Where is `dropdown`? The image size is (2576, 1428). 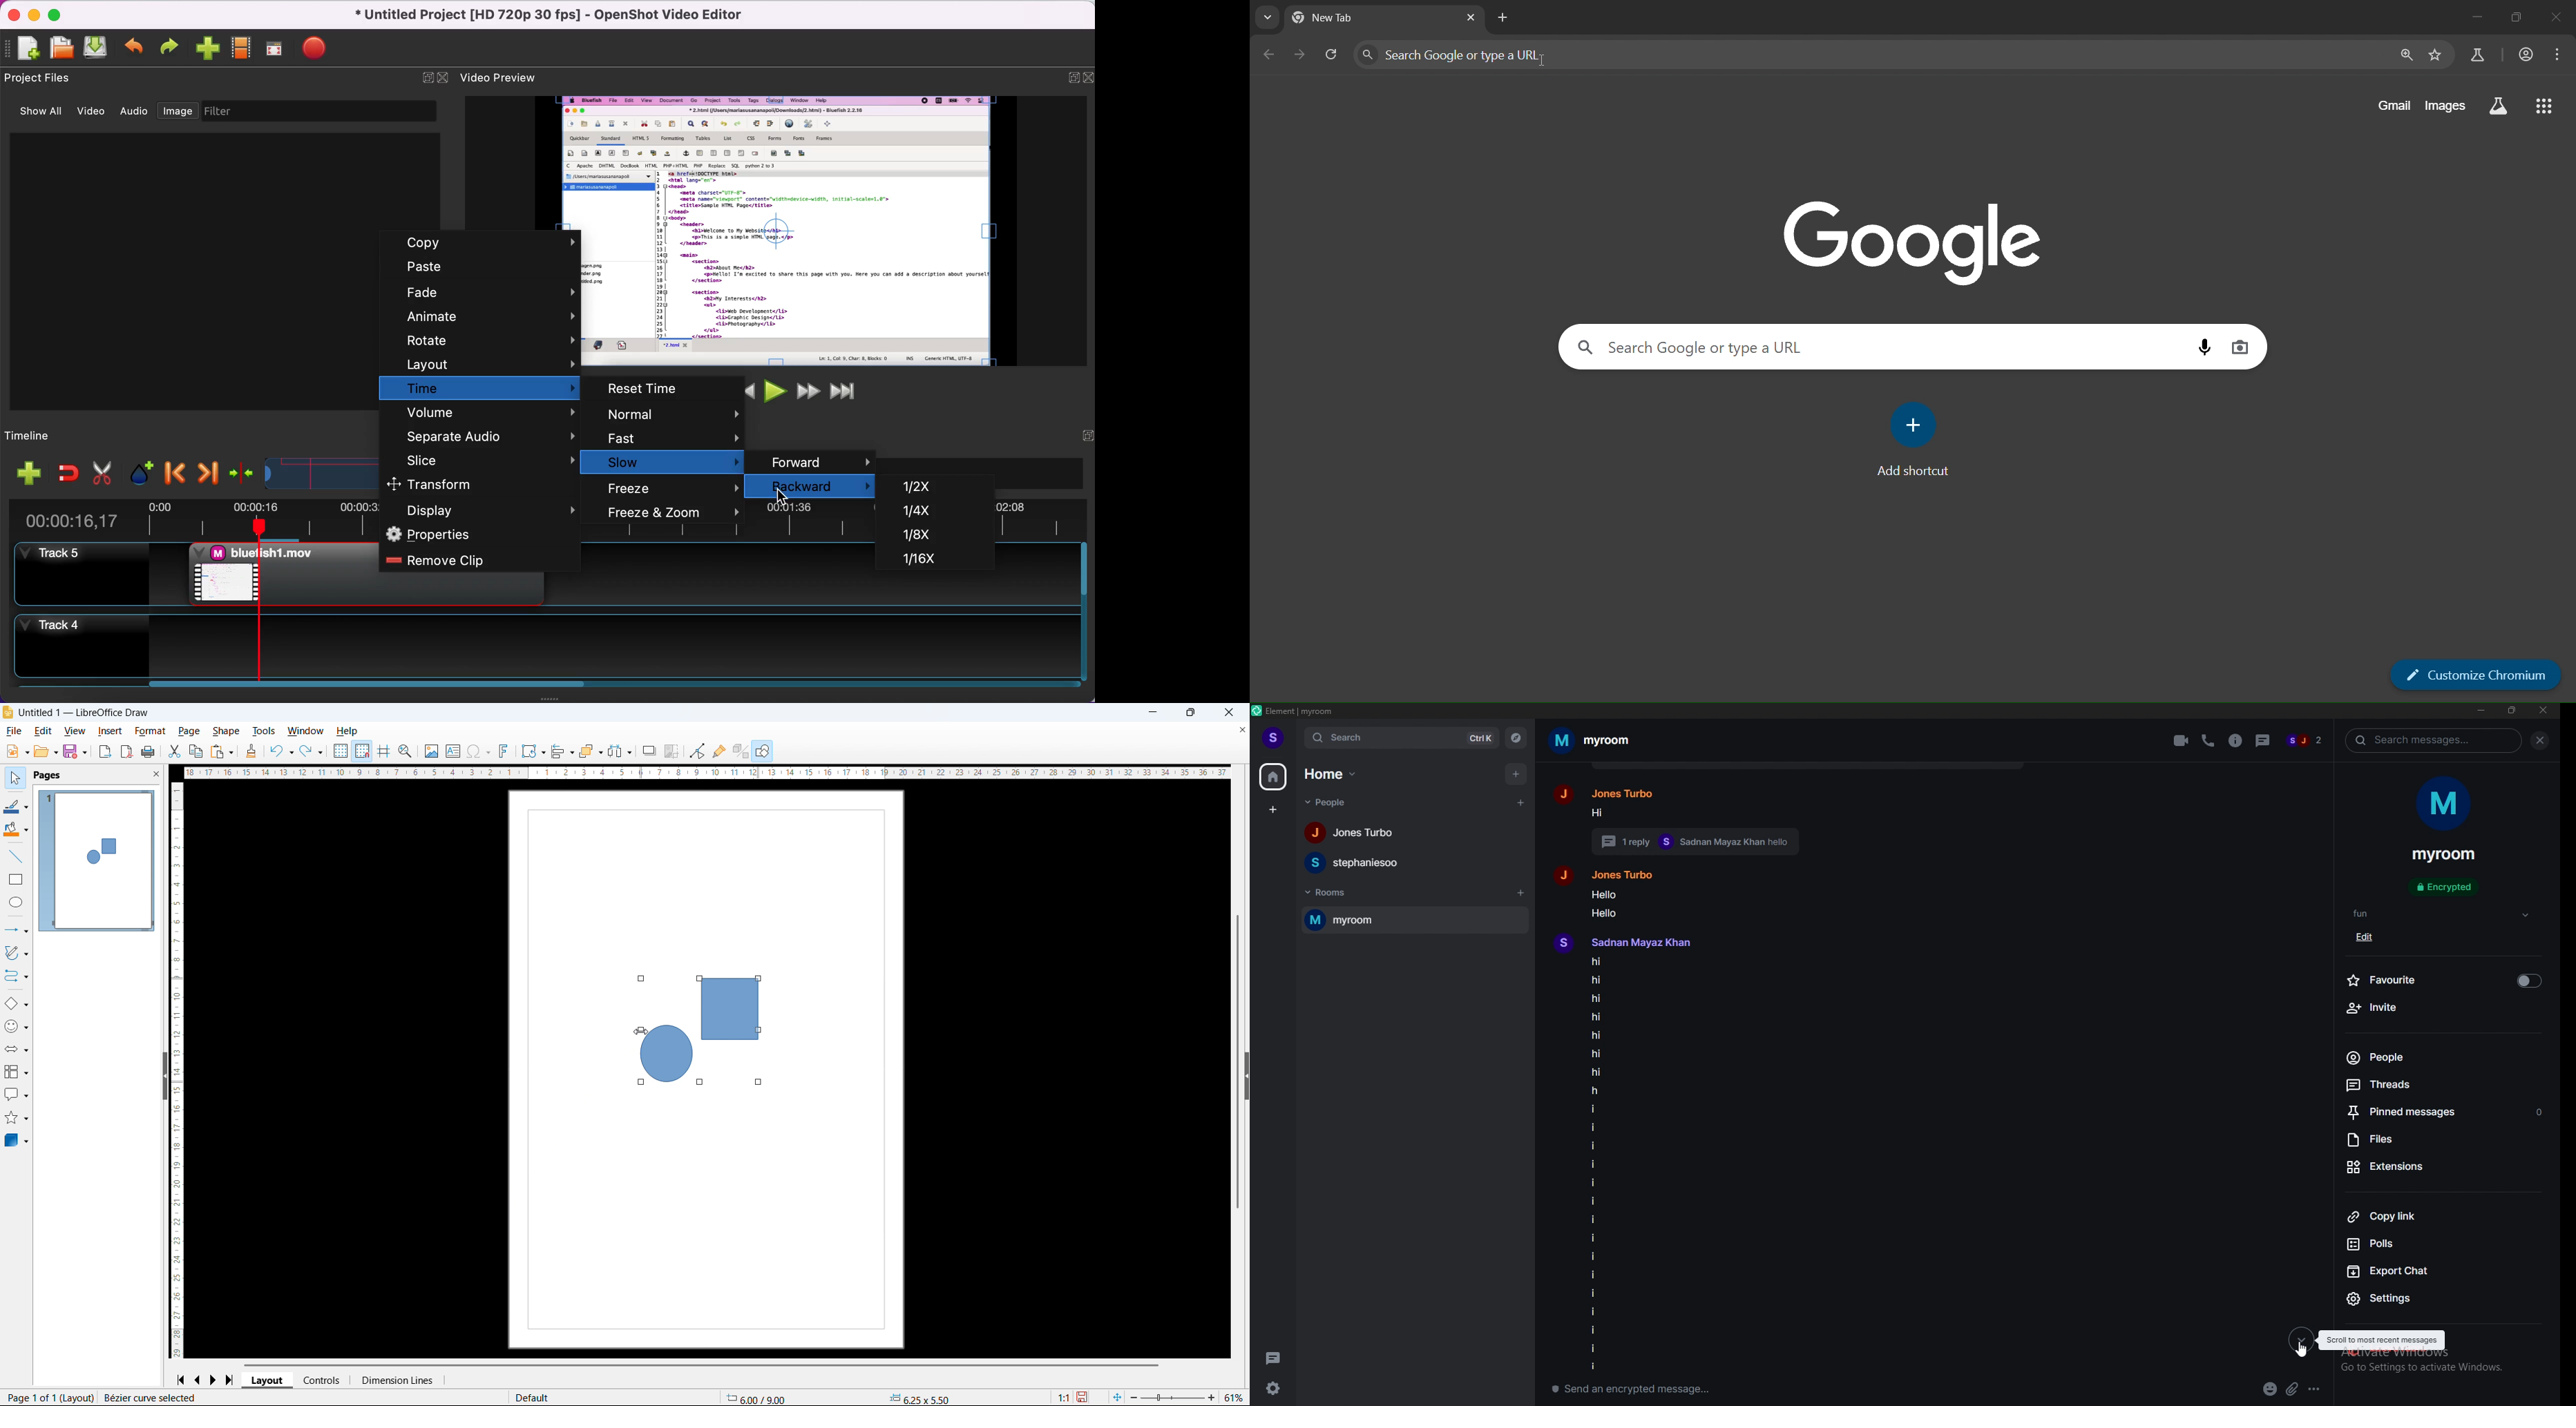
dropdown is located at coordinates (2524, 915).